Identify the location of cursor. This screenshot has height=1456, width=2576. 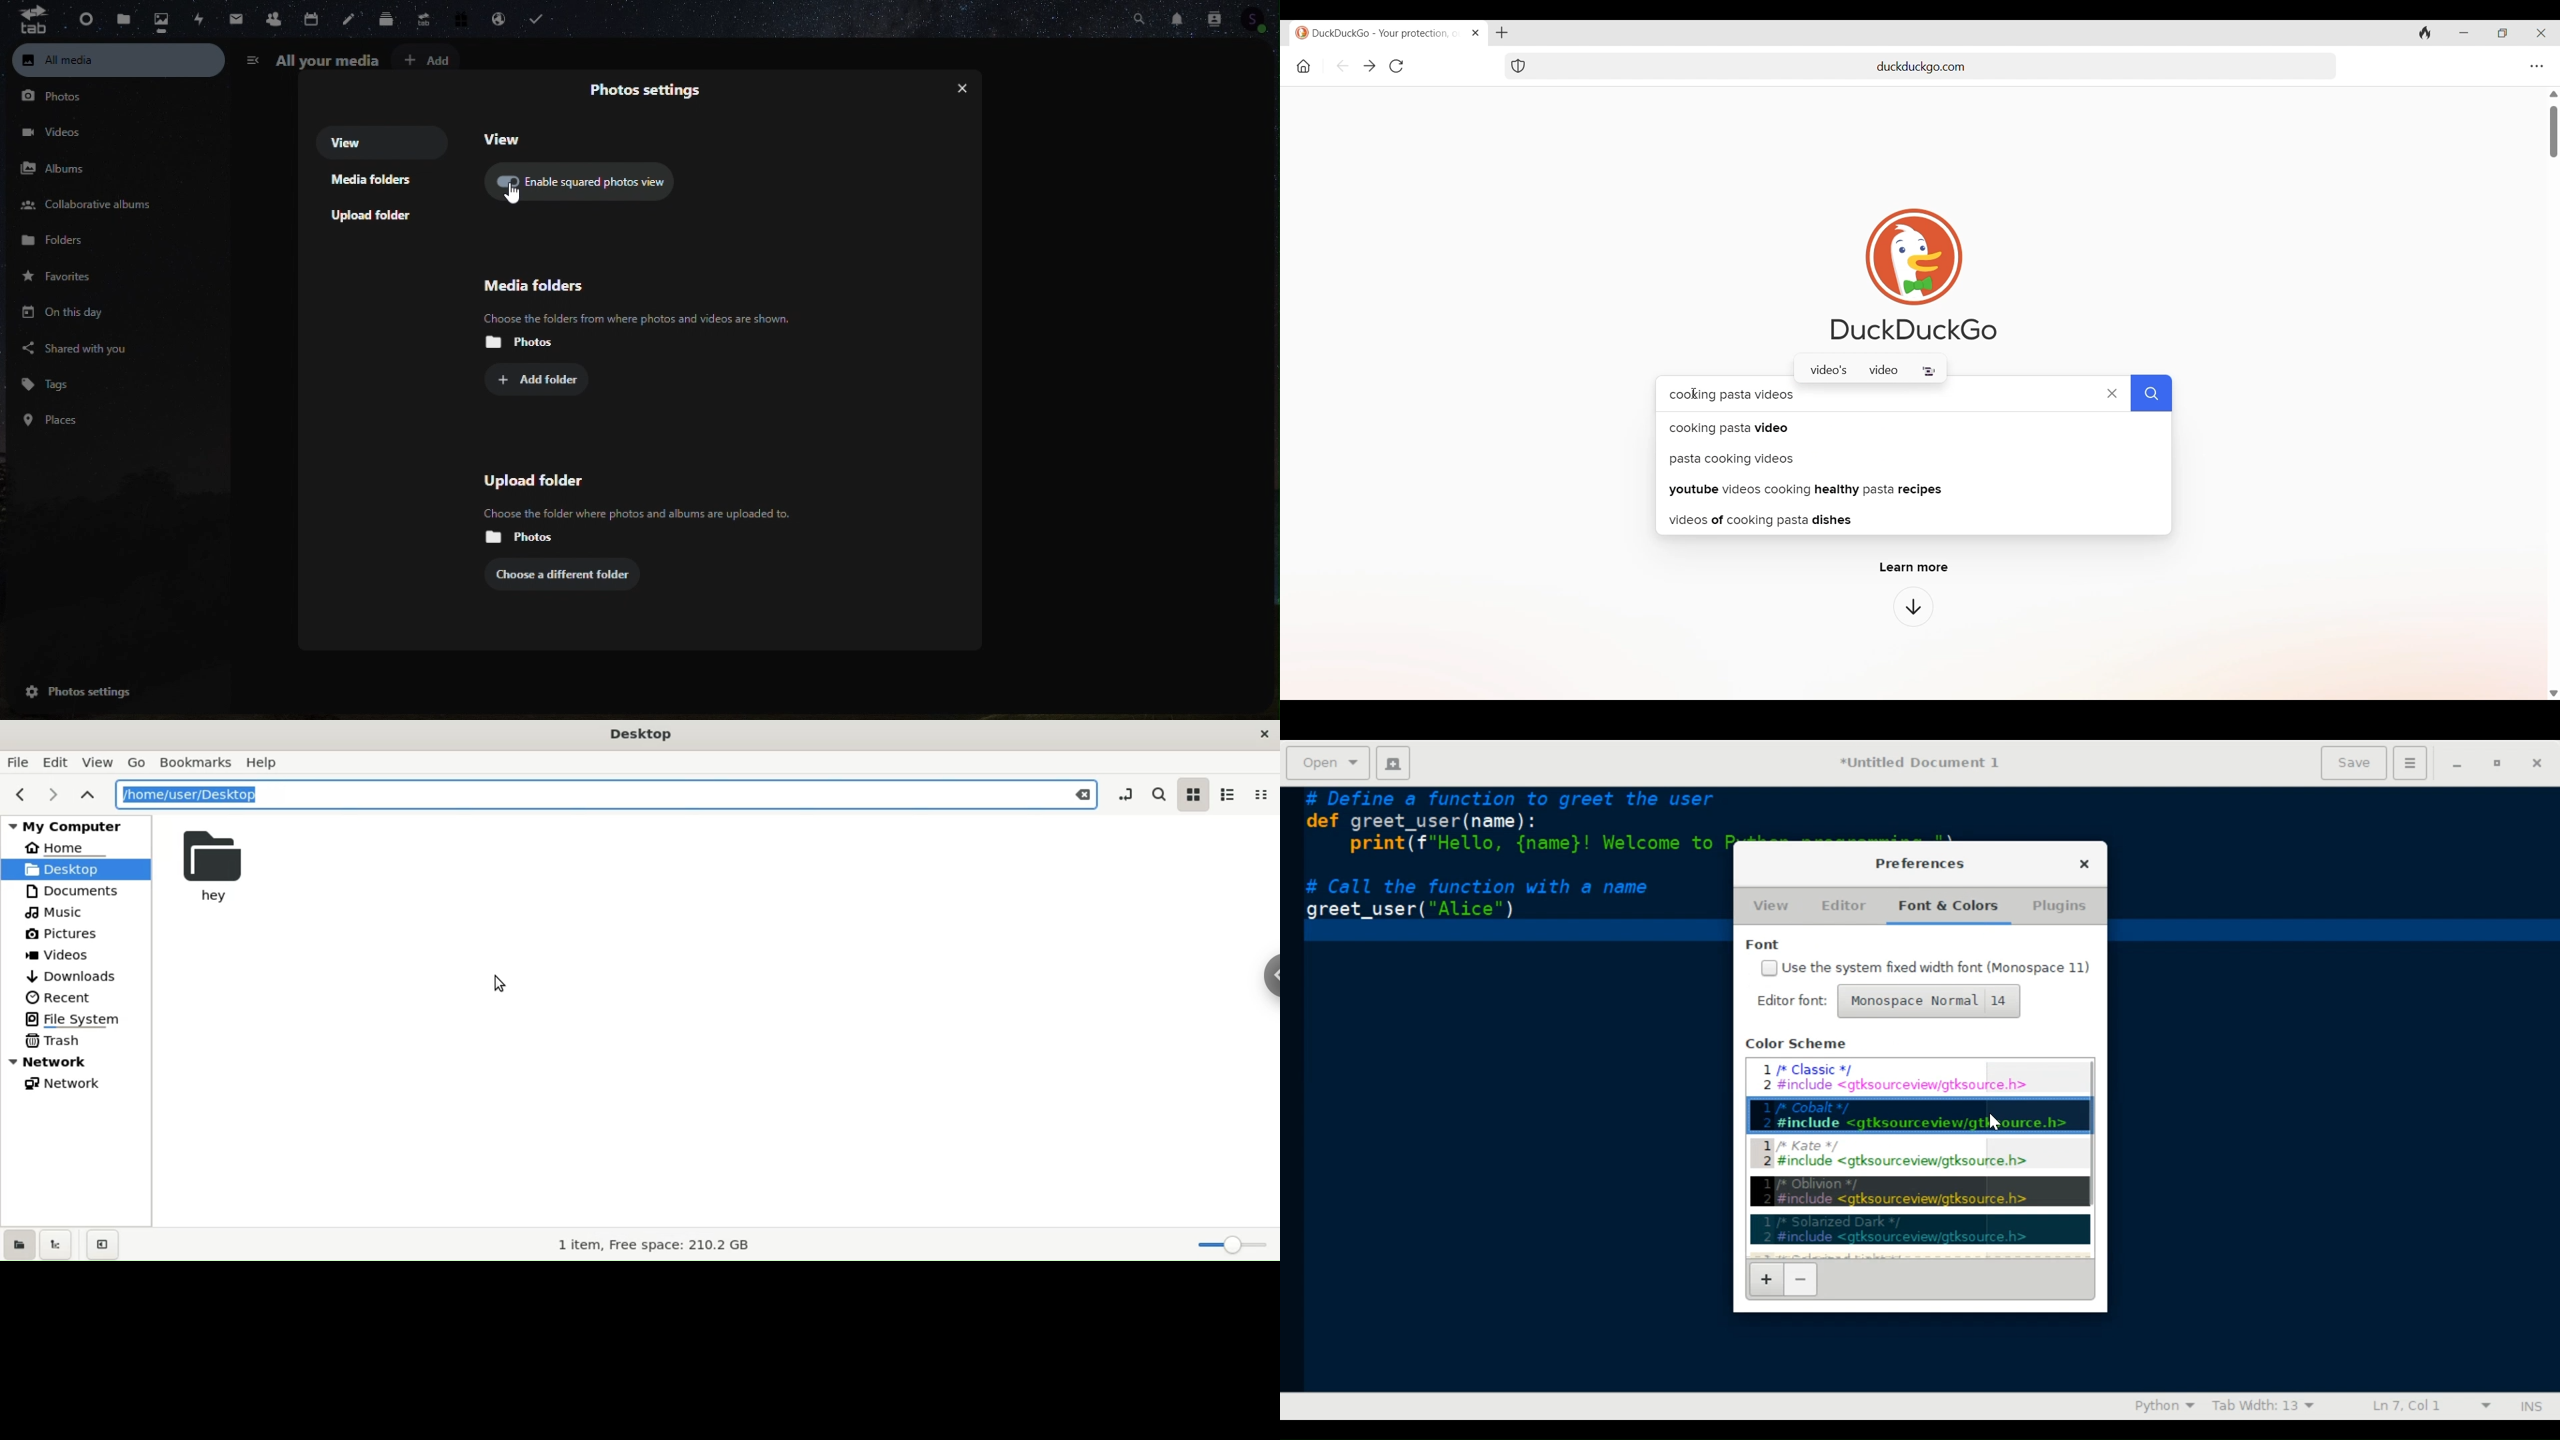
(519, 193).